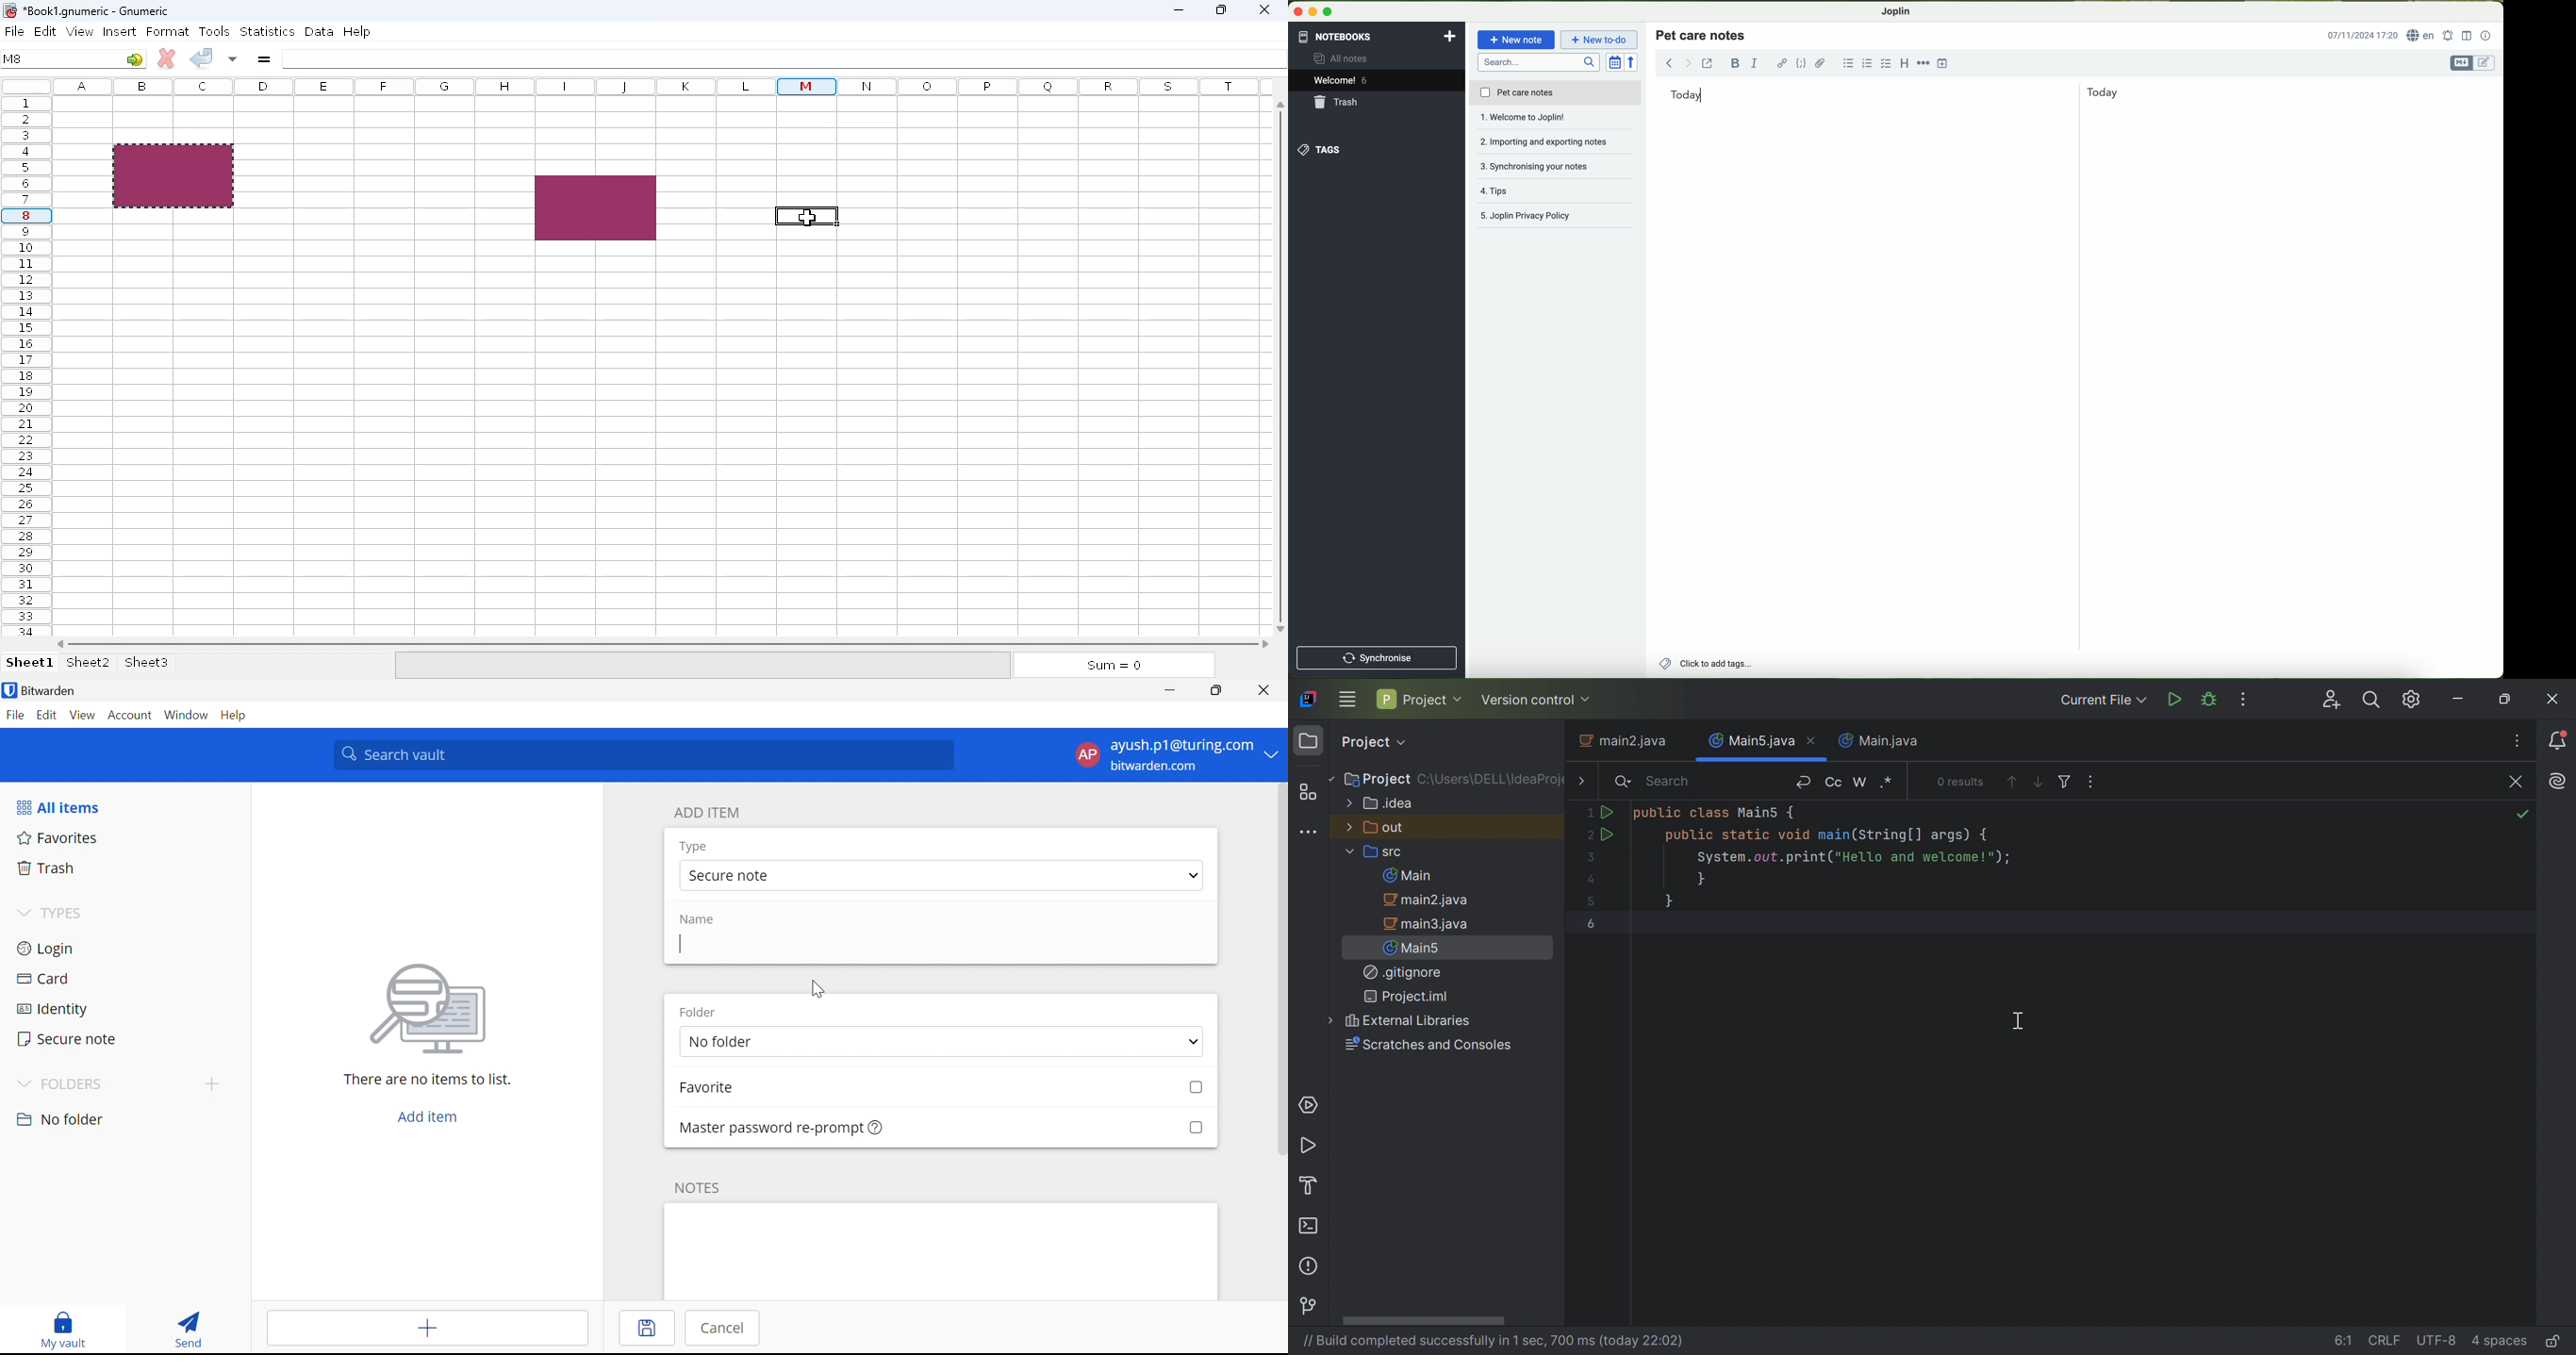 The height and width of the screenshot is (1372, 2576). Describe the element at coordinates (784, 58) in the screenshot. I see `formula bar` at that location.